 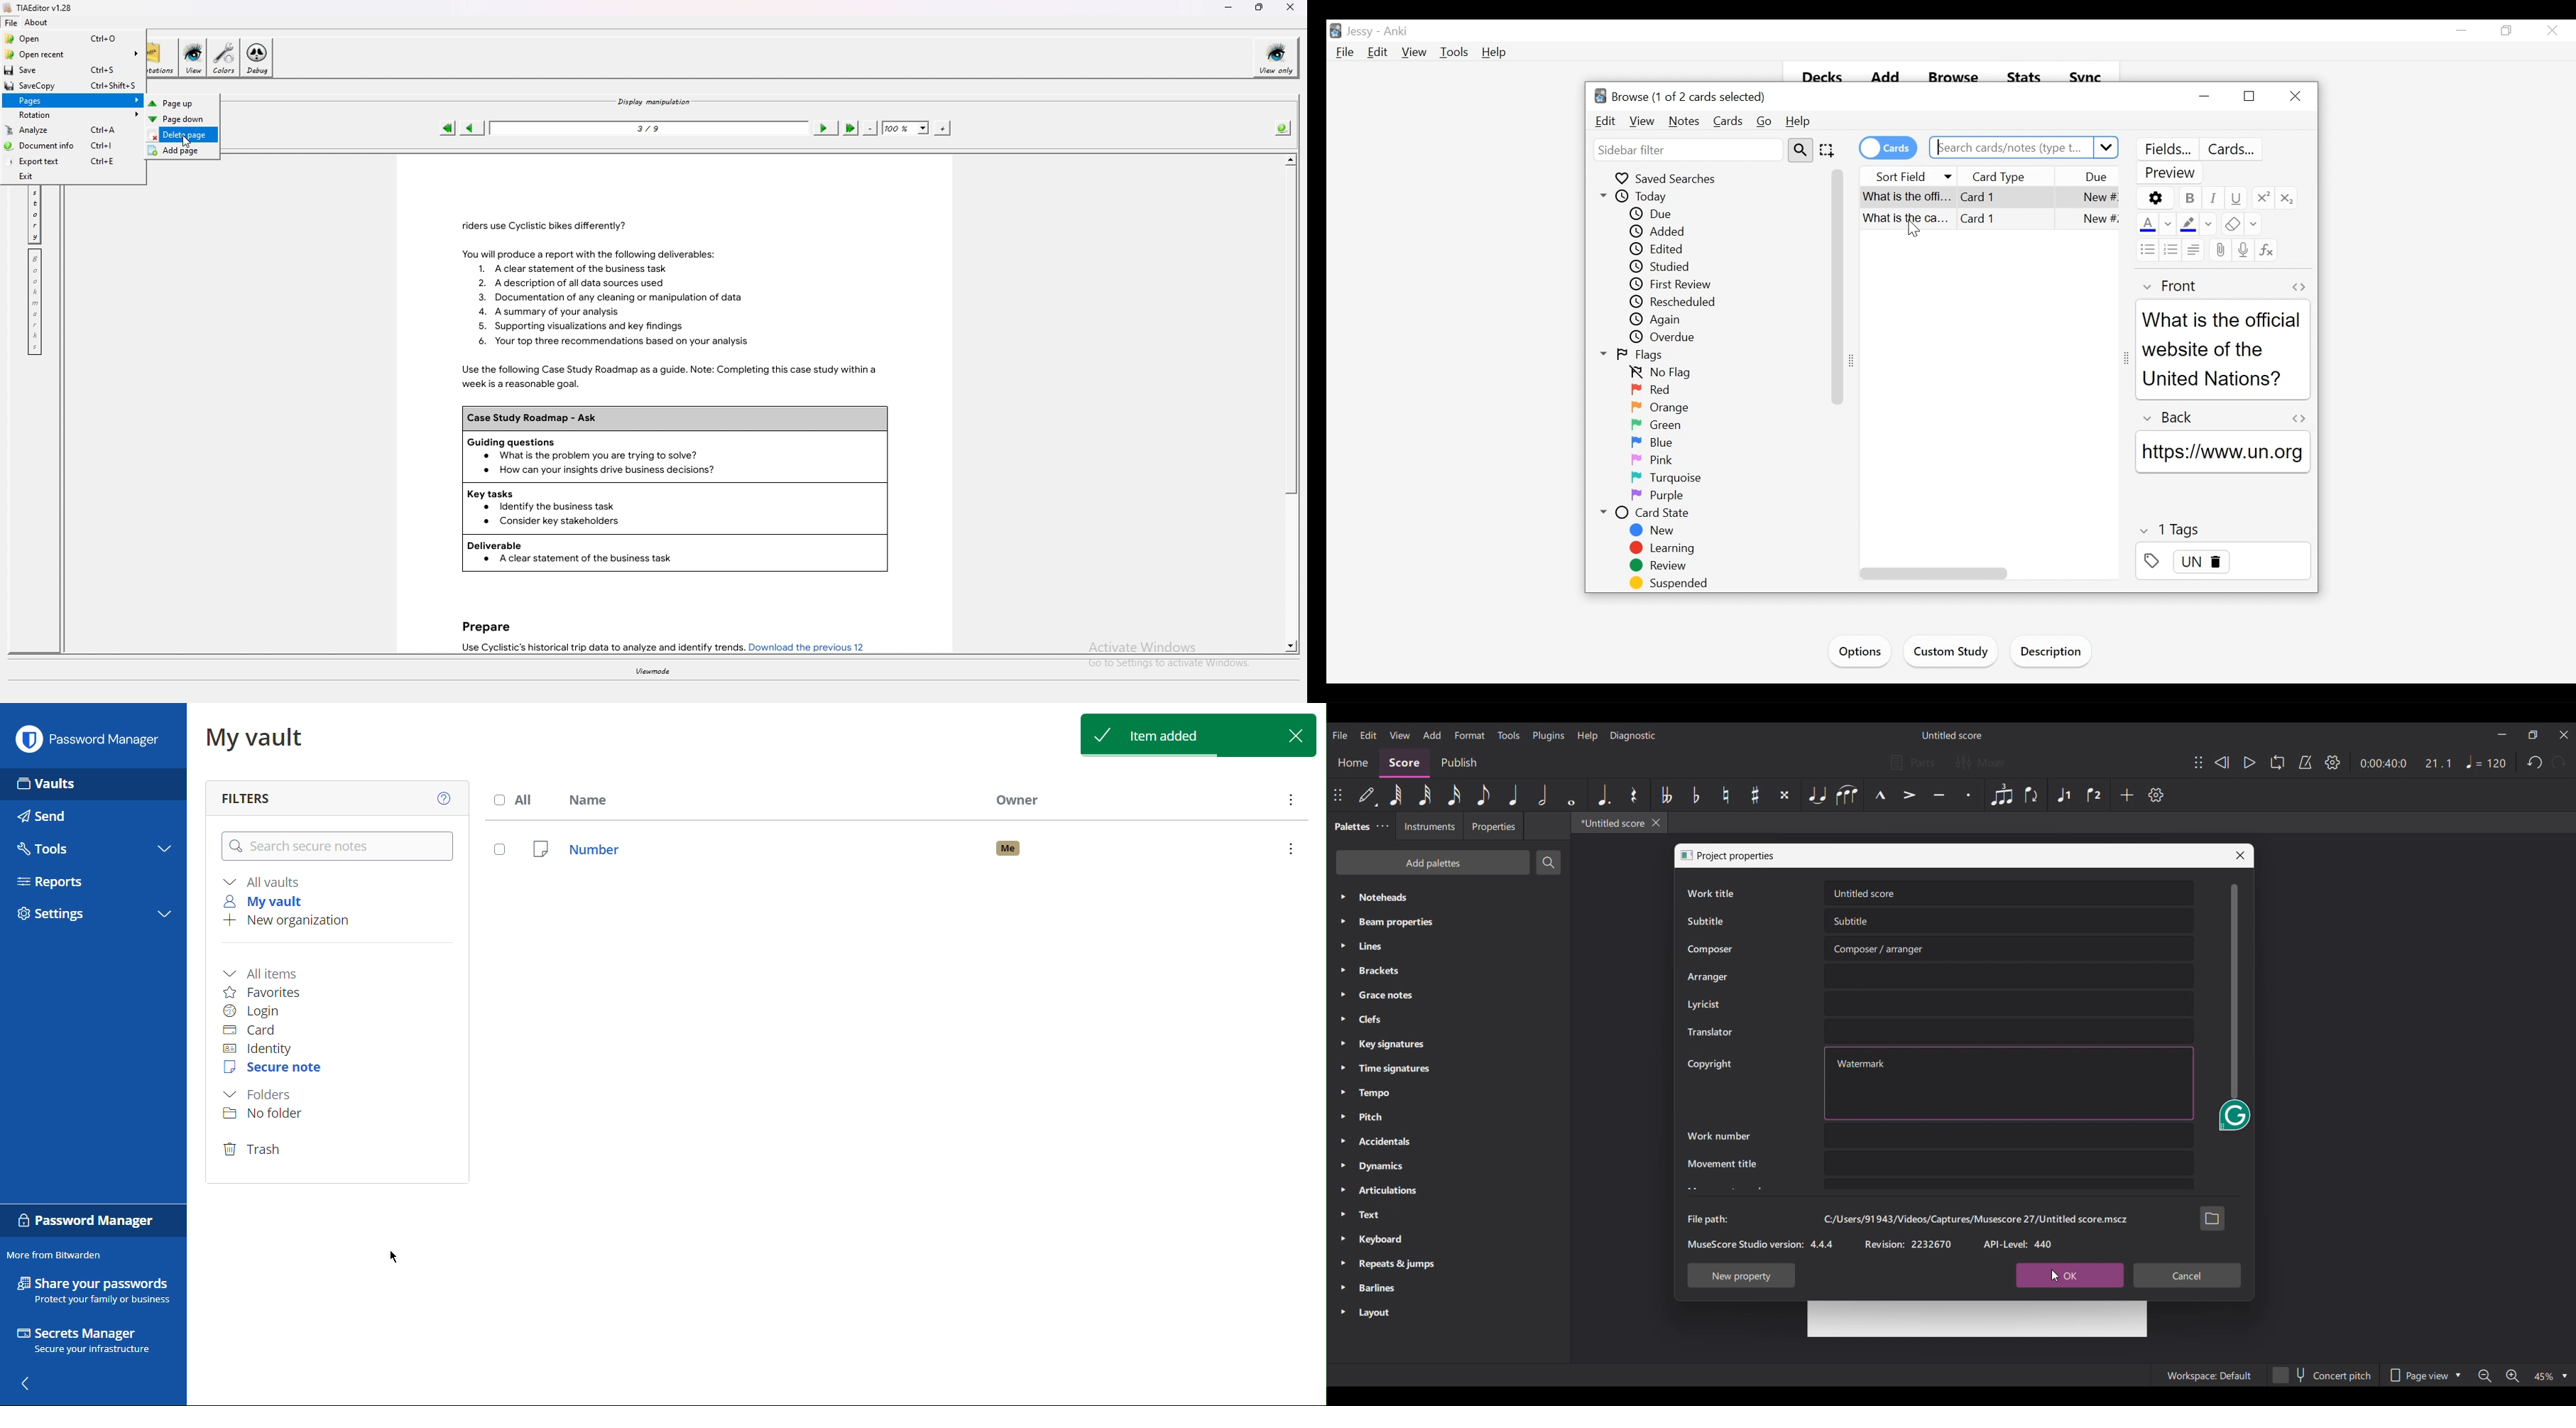 I want to click on Help, so click(x=1494, y=52).